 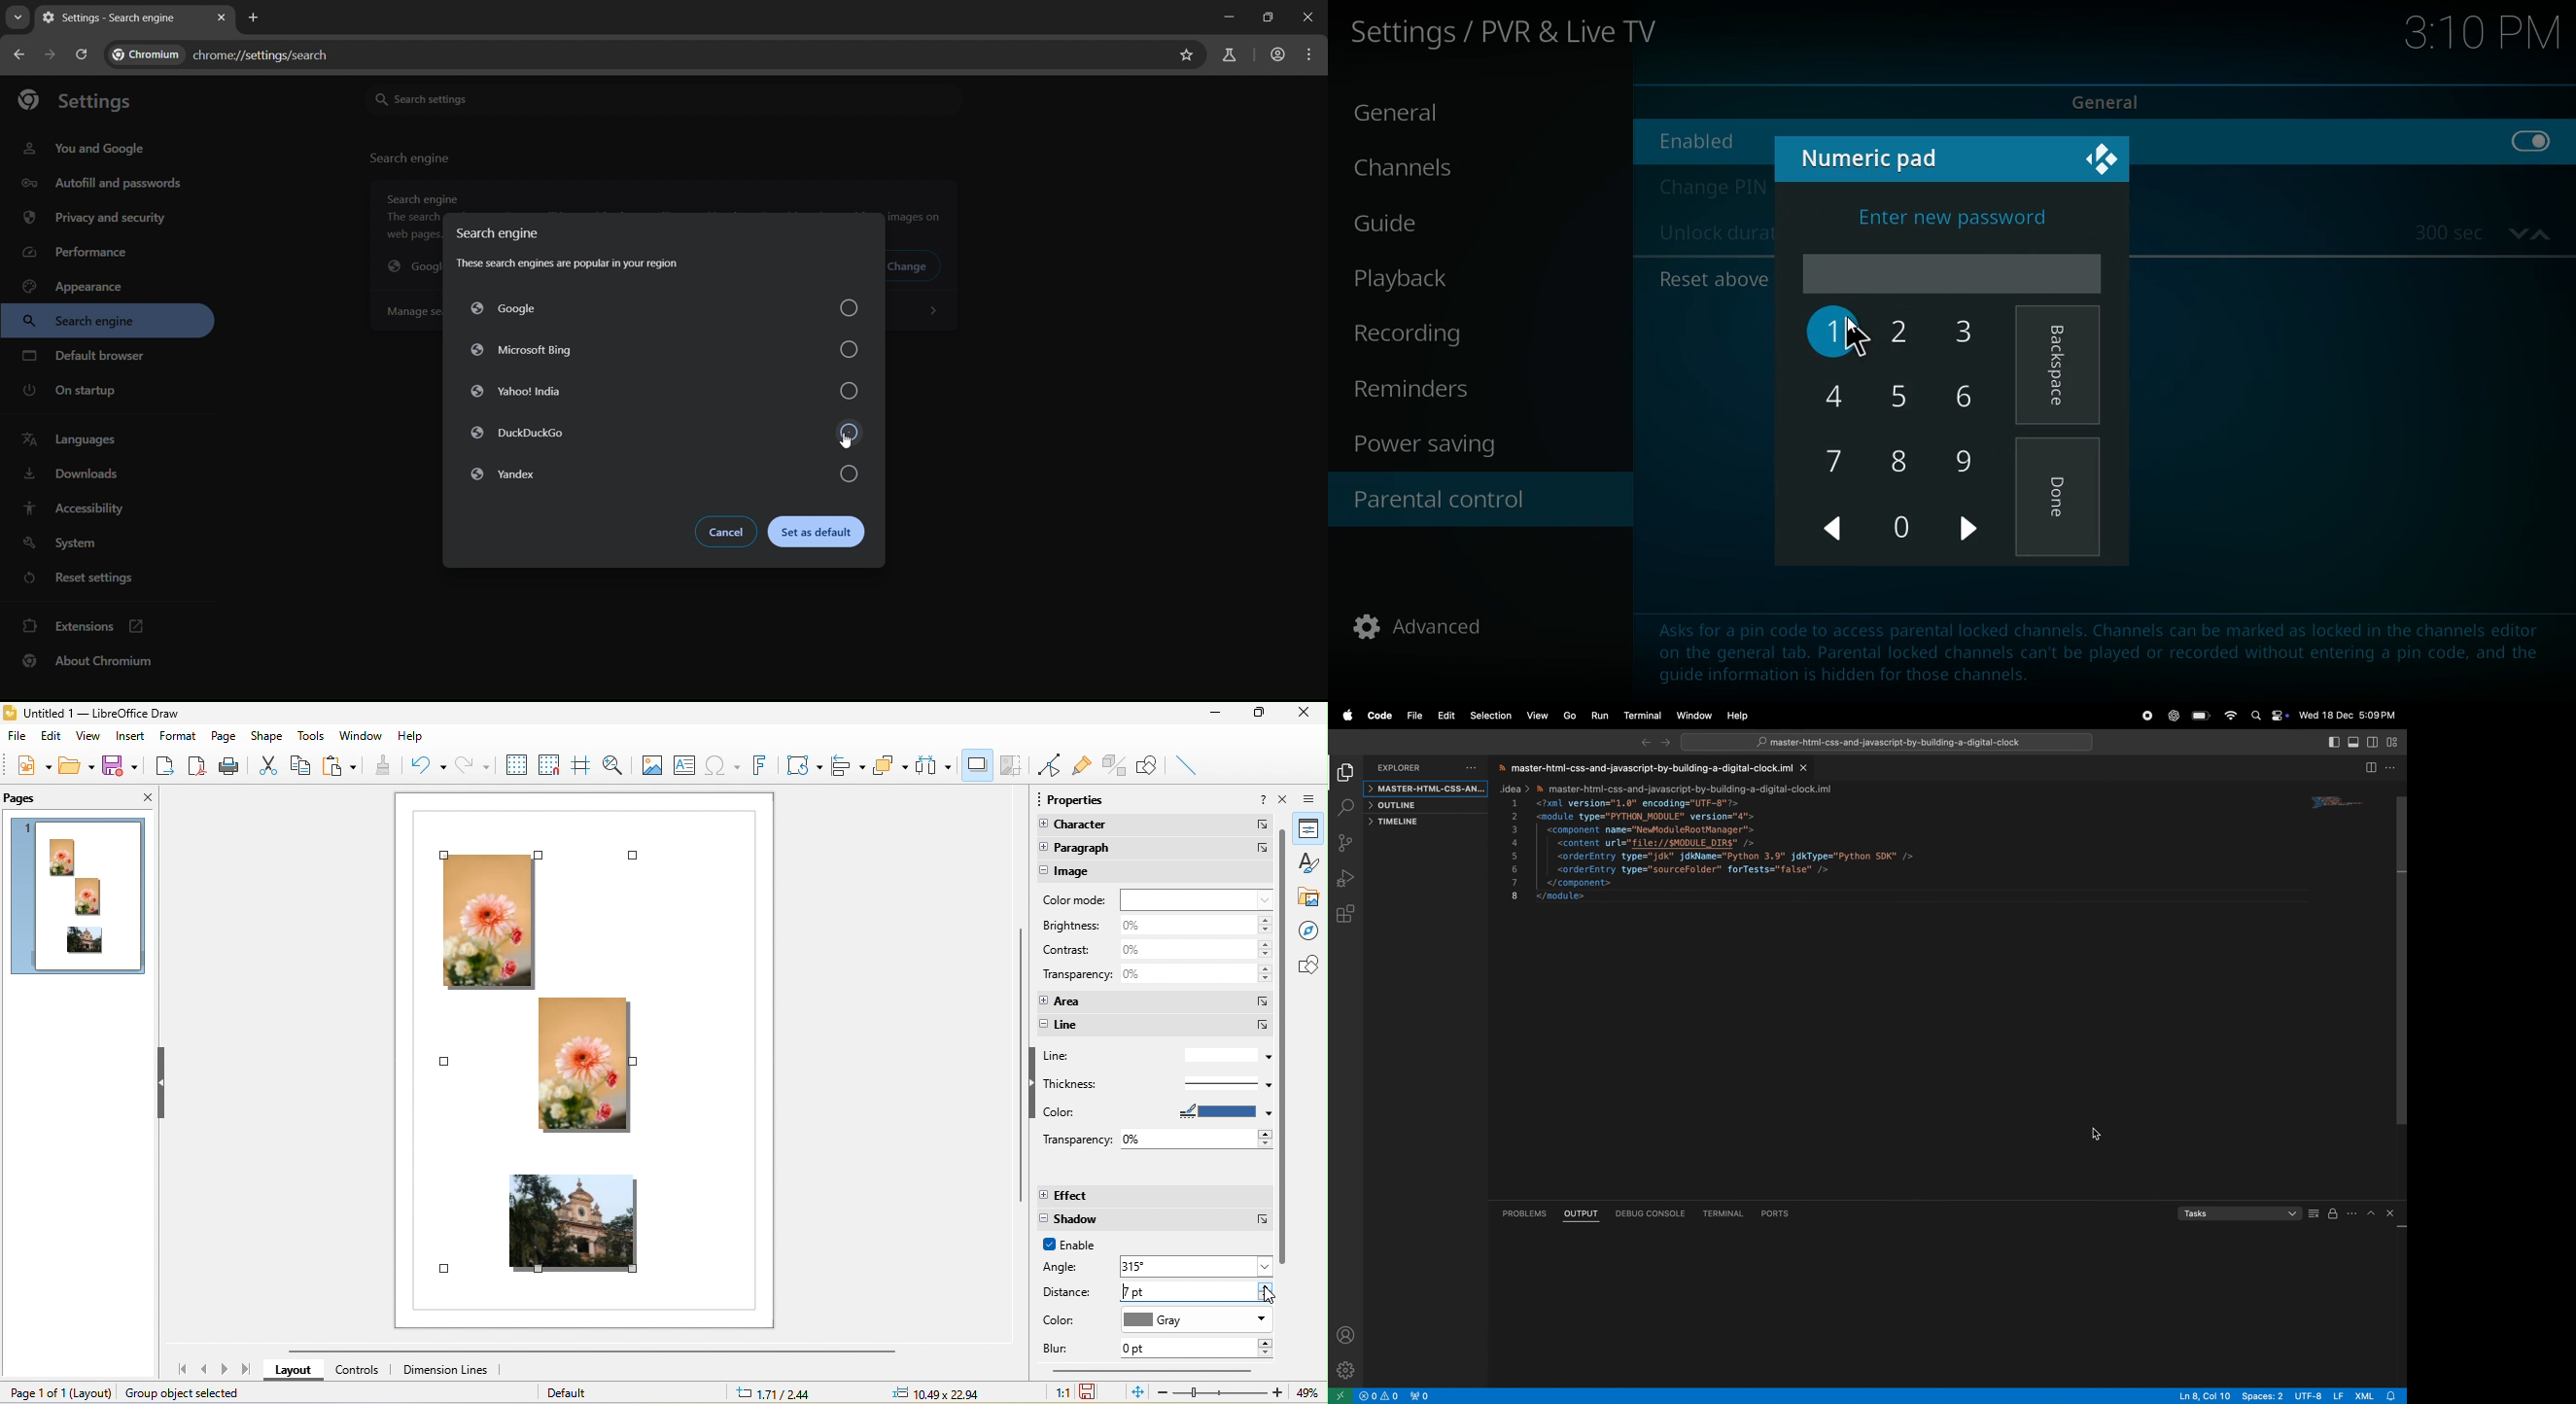 I want to click on hide, so click(x=164, y=1082).